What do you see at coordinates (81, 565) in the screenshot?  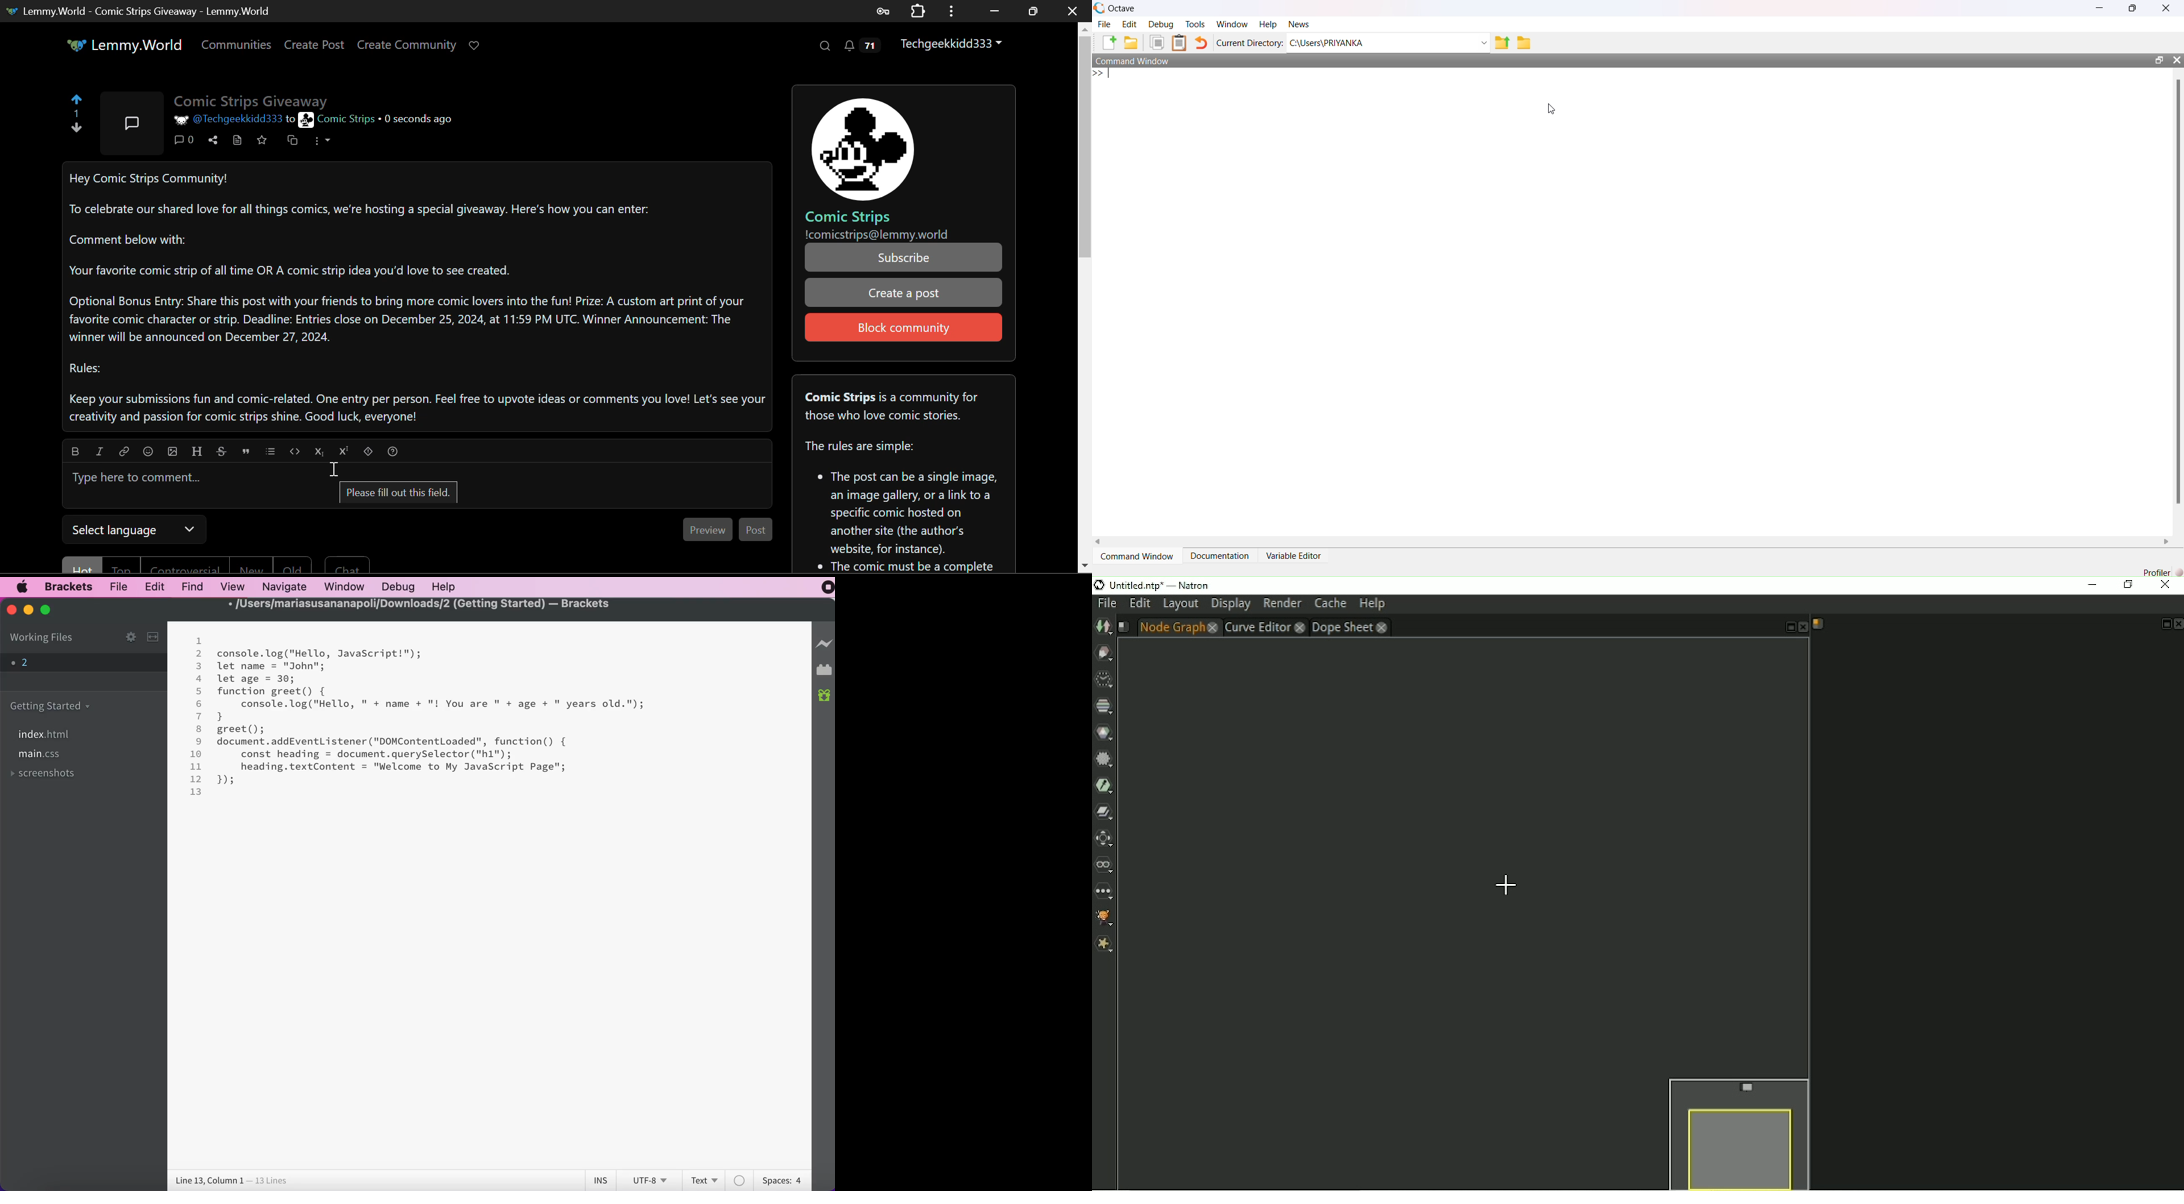 I see `Hot` at bounding box center [81, 565].